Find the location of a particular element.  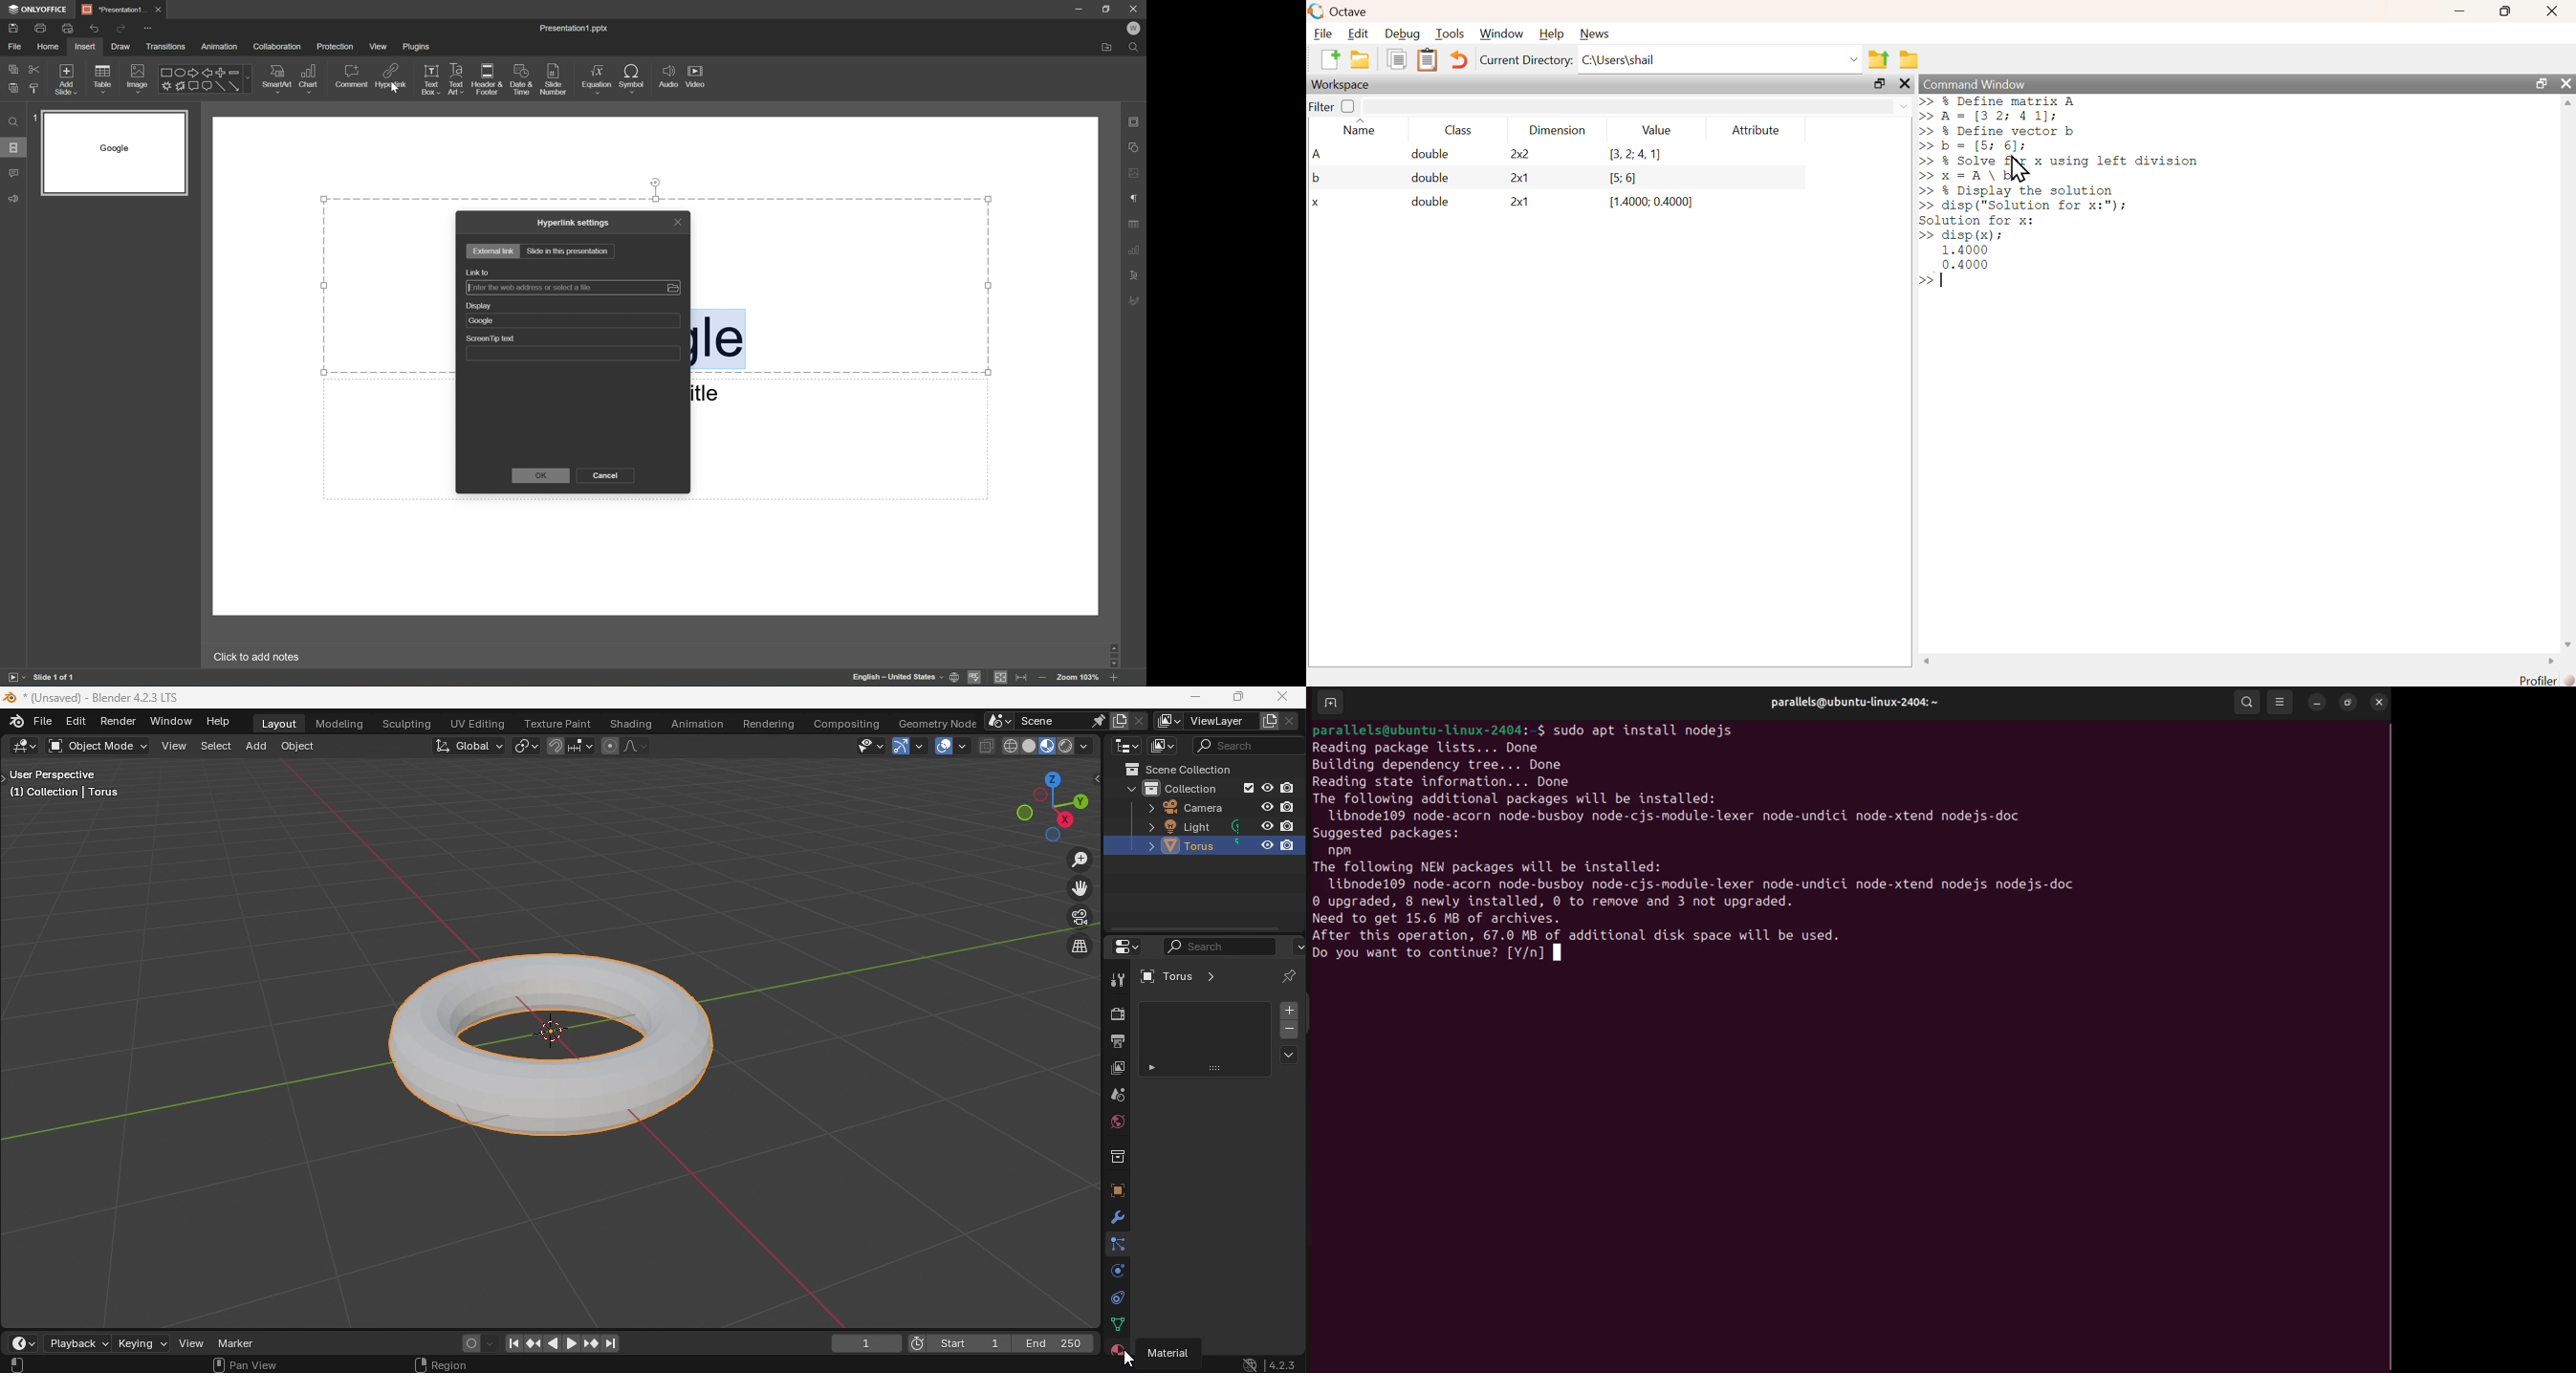

Plat animation is located at coordinates (572, 1345).